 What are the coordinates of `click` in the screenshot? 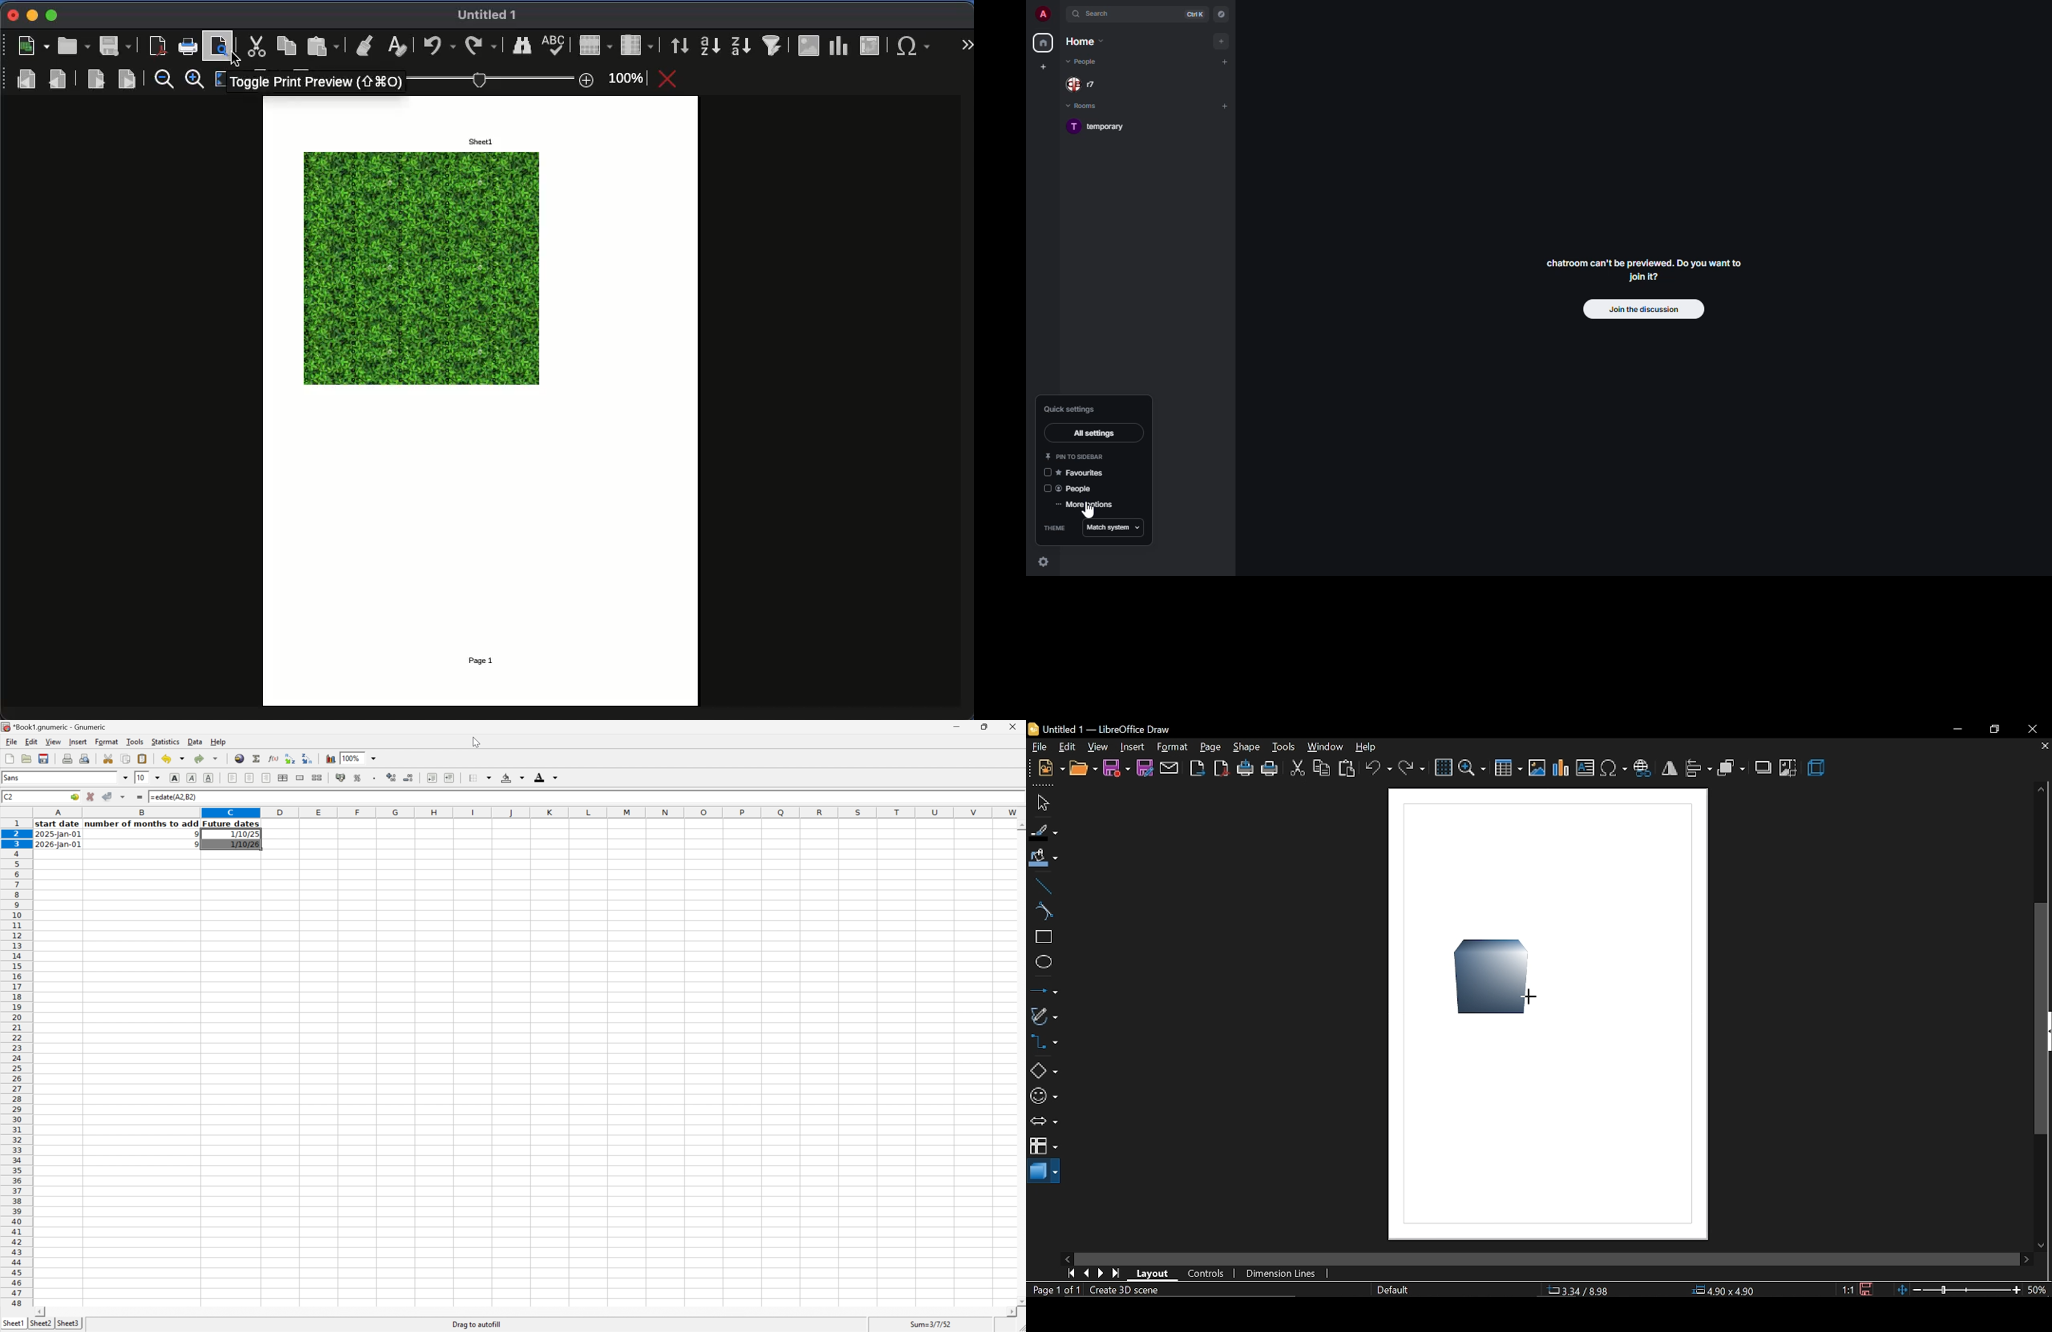 It's located at (237, 60).